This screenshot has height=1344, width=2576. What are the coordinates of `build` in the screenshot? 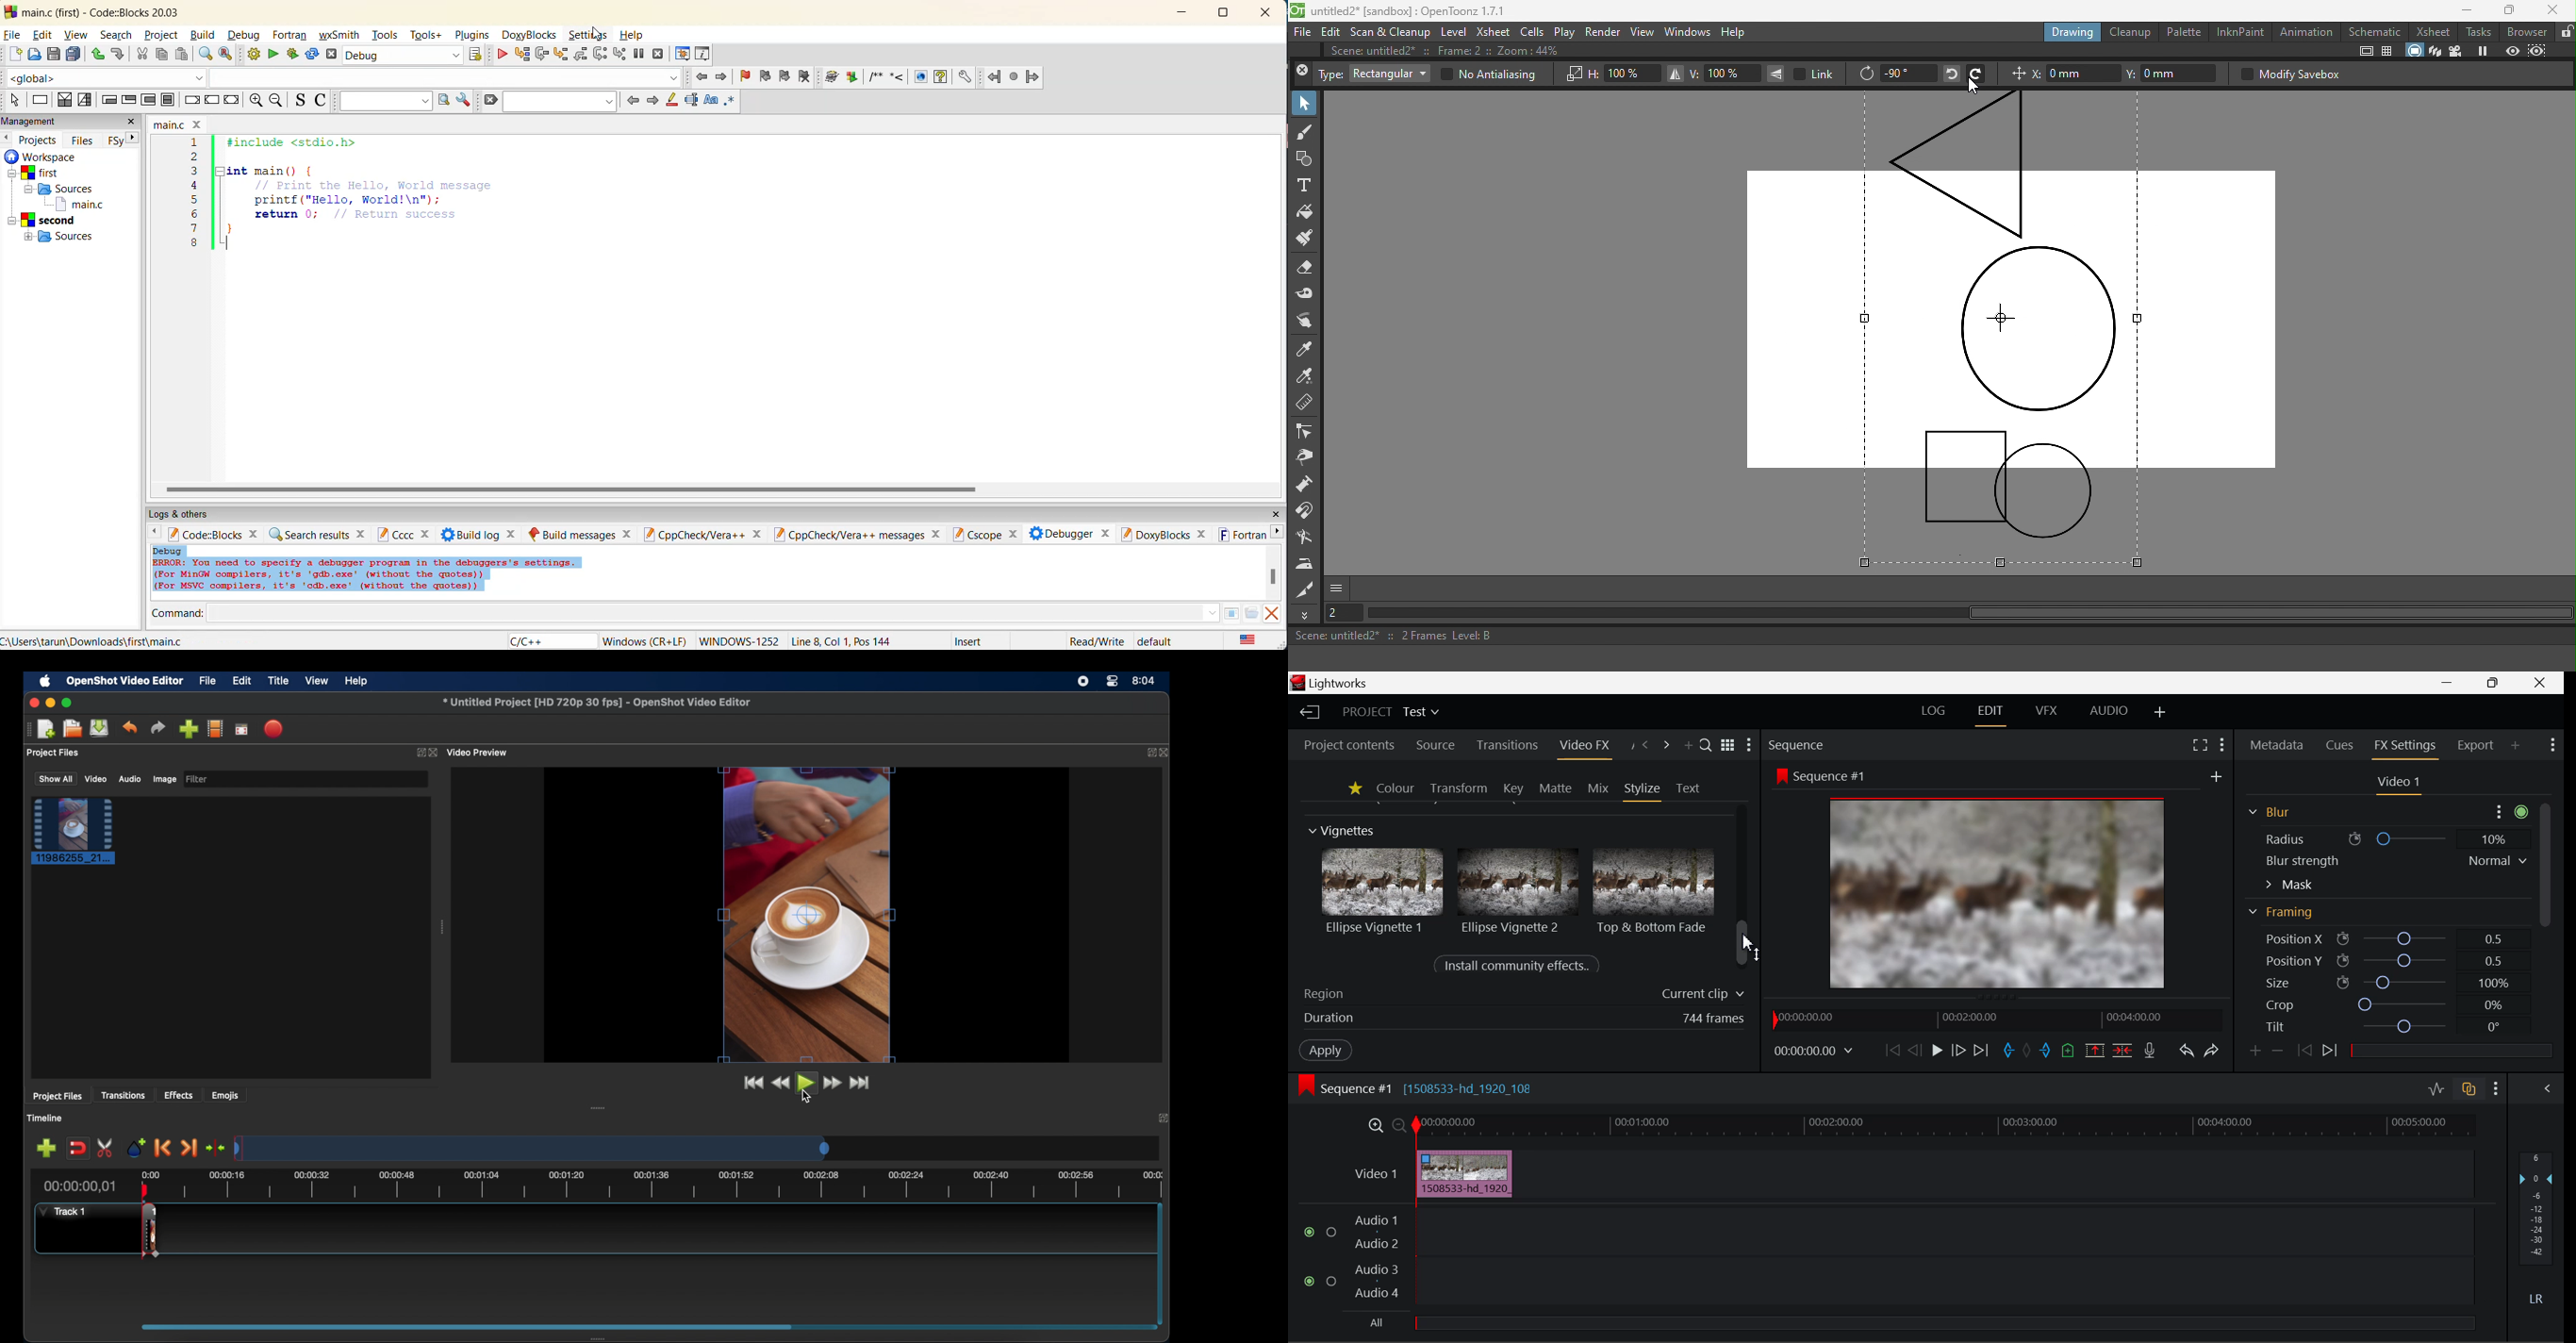 It's located at (253, 54).